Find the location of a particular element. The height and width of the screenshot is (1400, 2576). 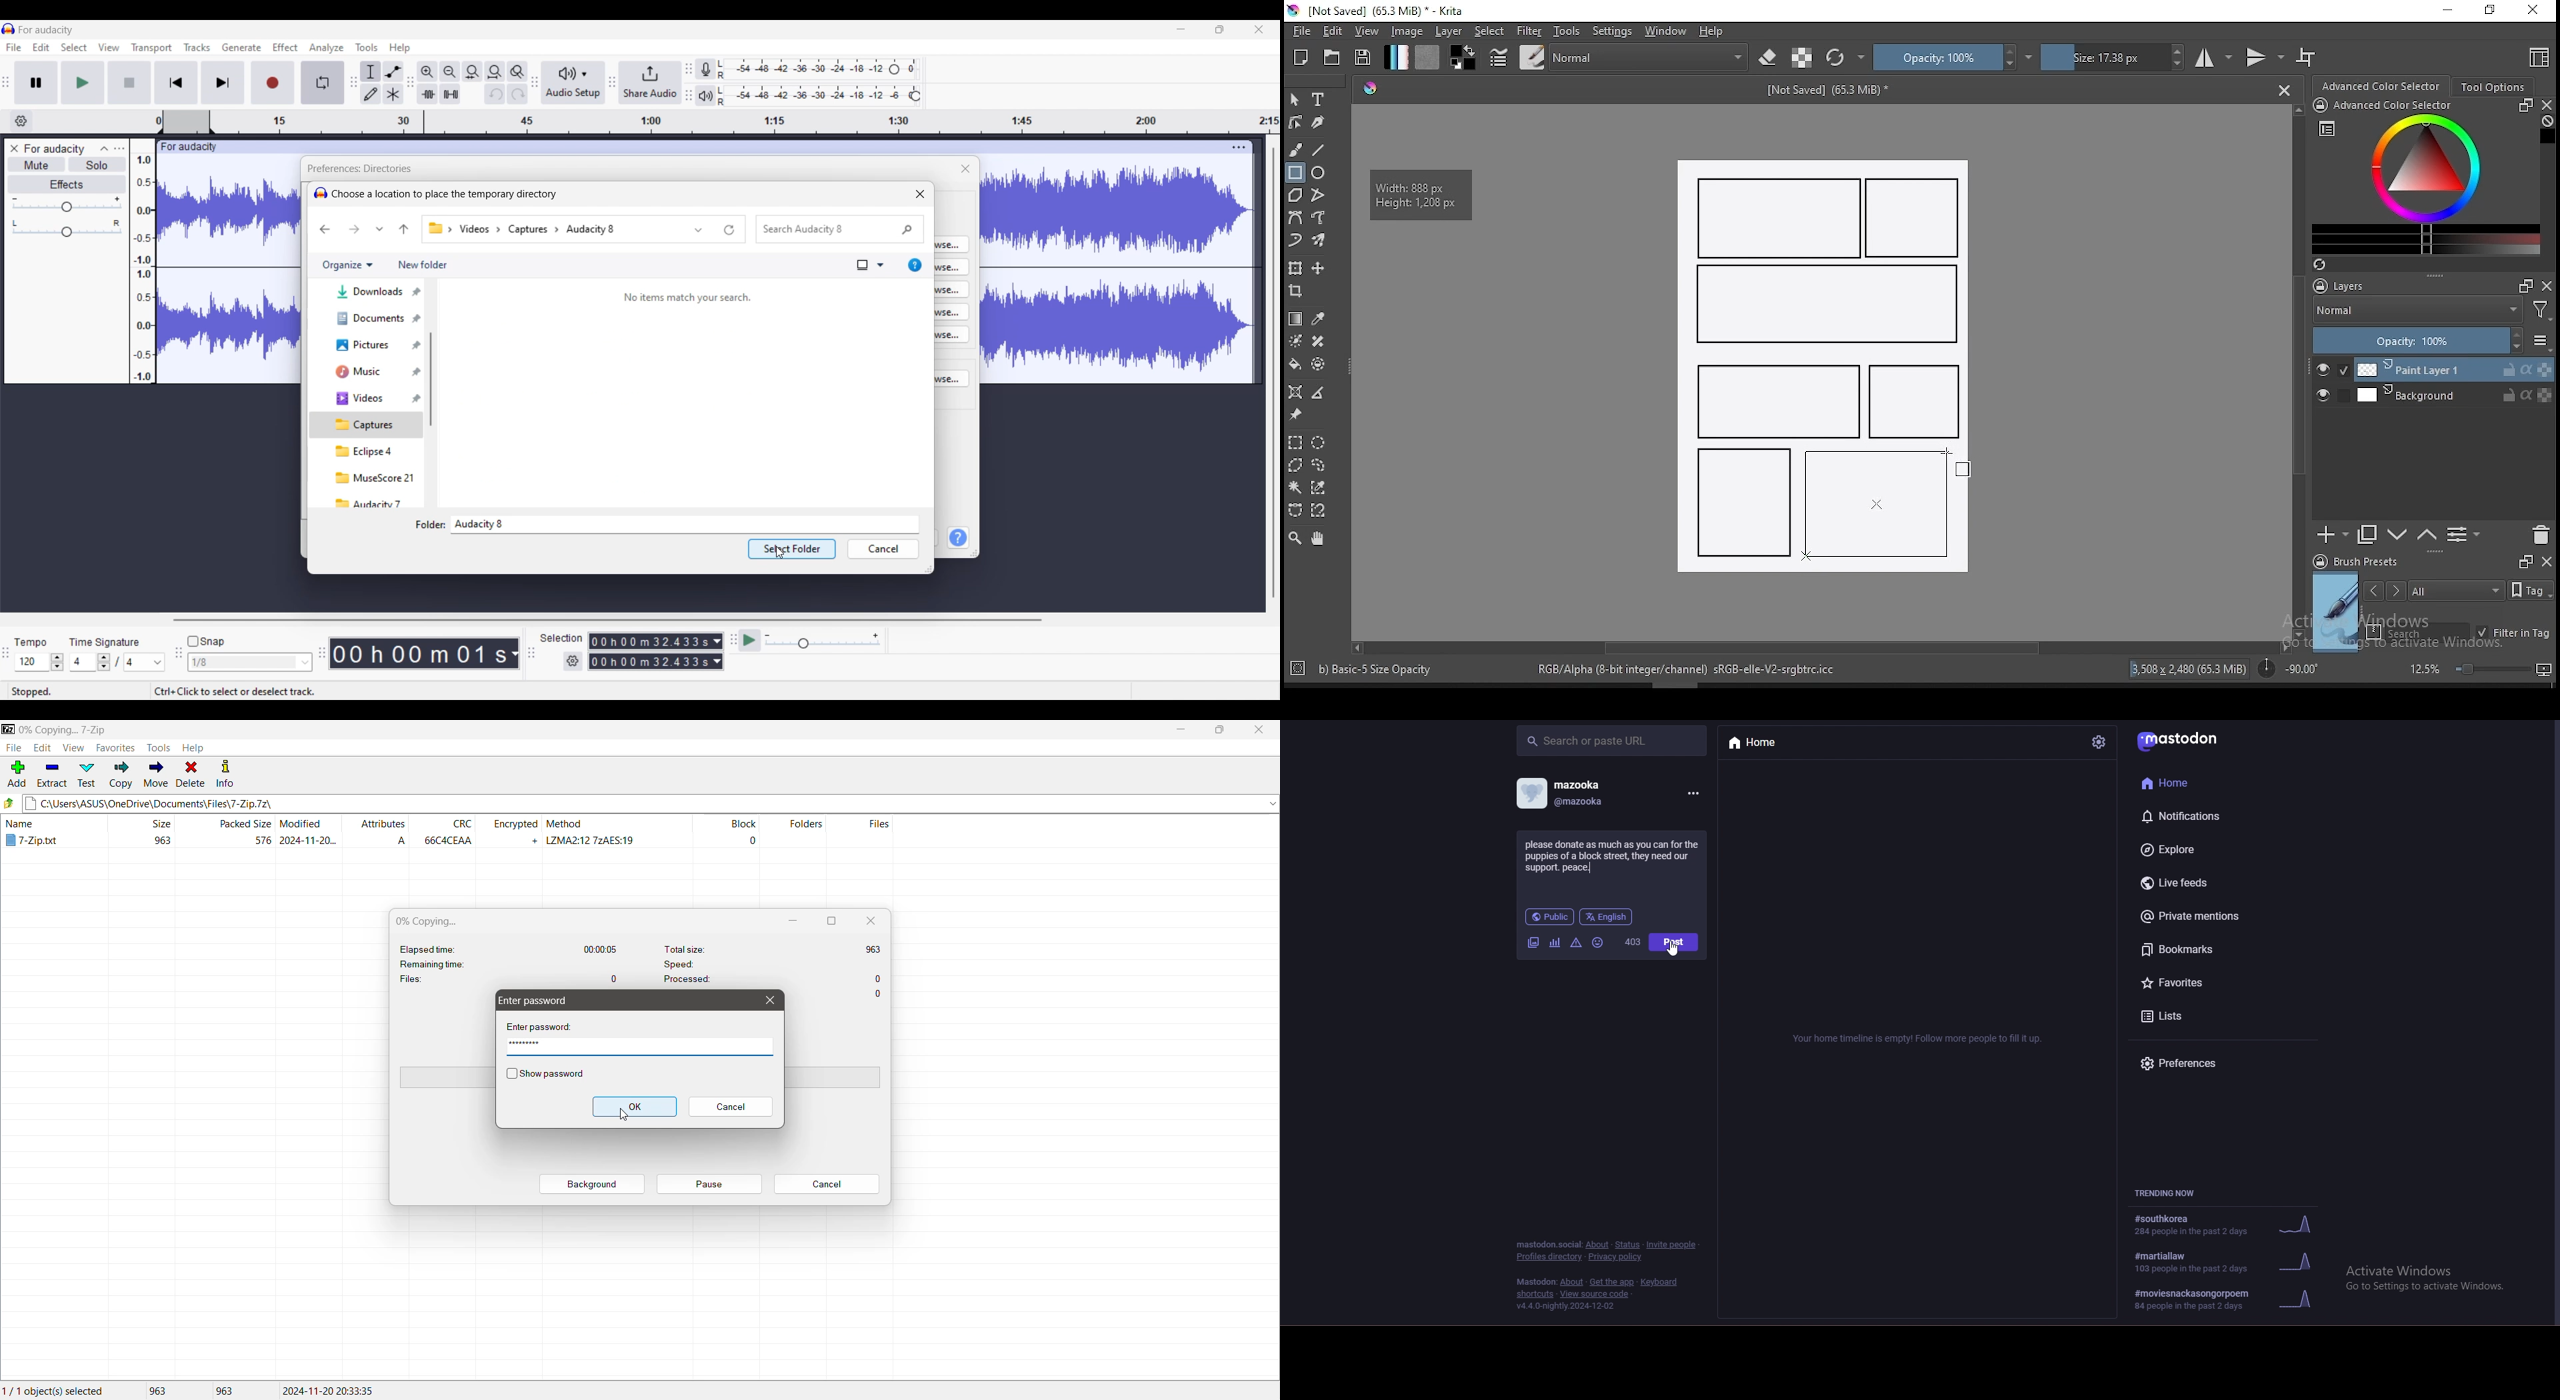

Fit project to width is located at coordinates (495, 72).